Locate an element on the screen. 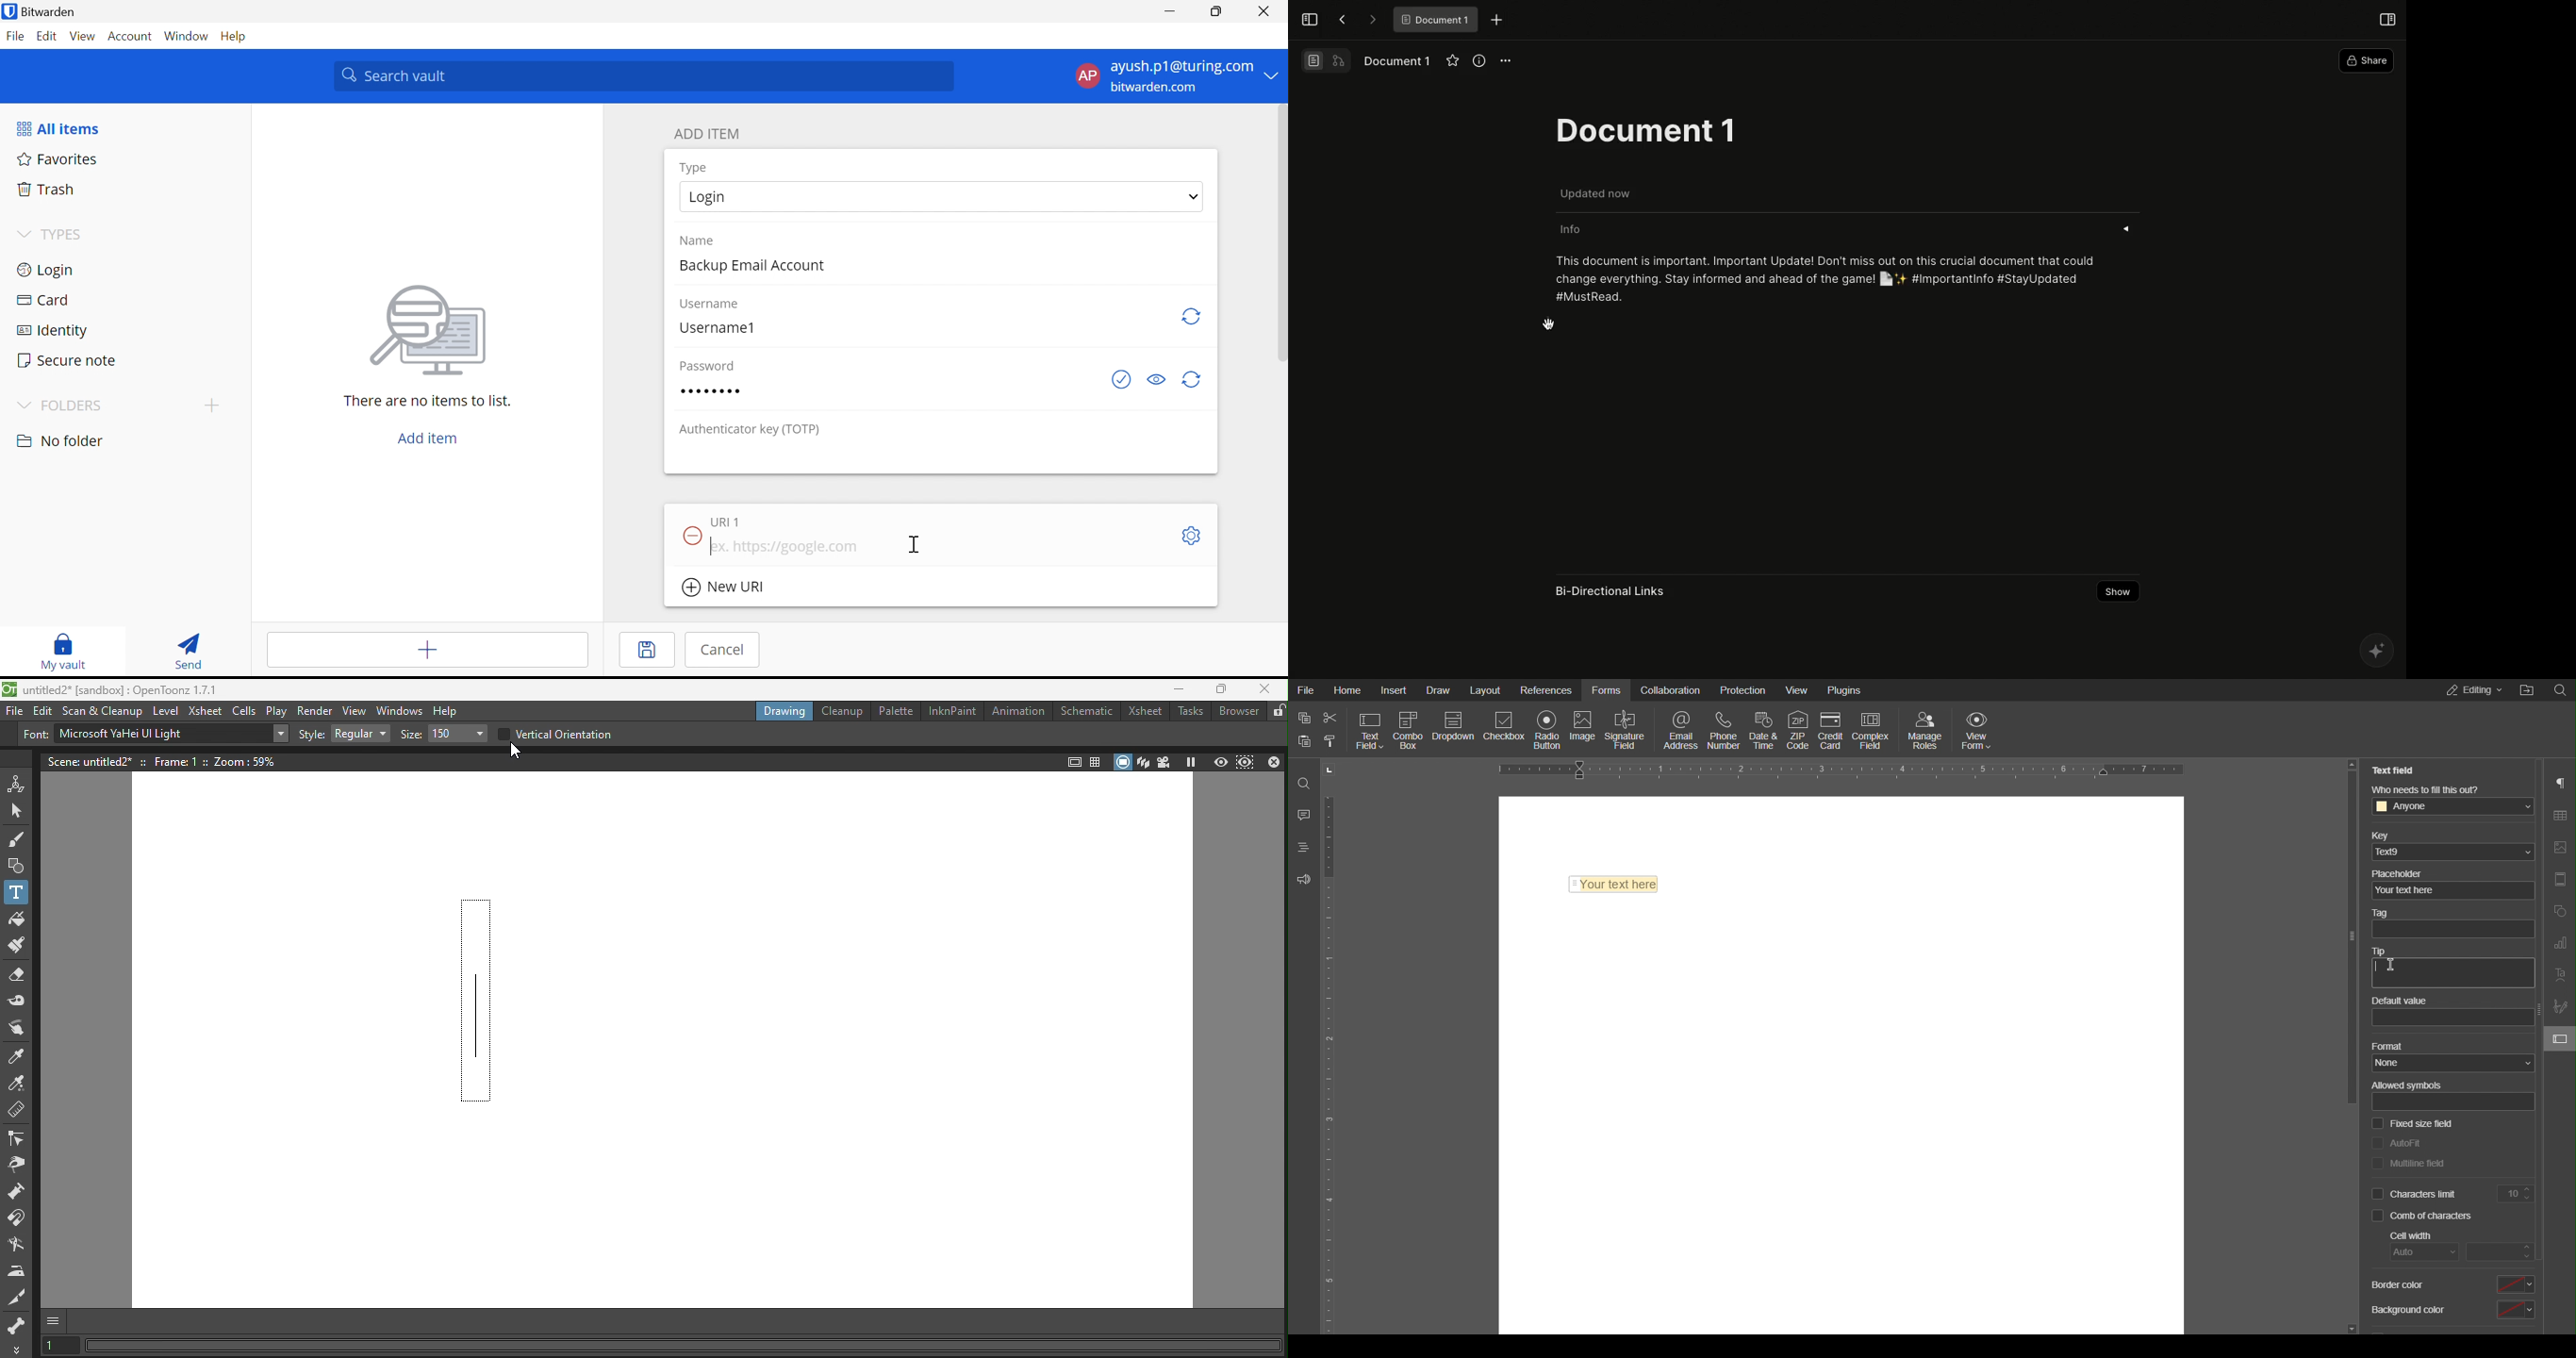  your text here is located at coordinates (2448, 893).